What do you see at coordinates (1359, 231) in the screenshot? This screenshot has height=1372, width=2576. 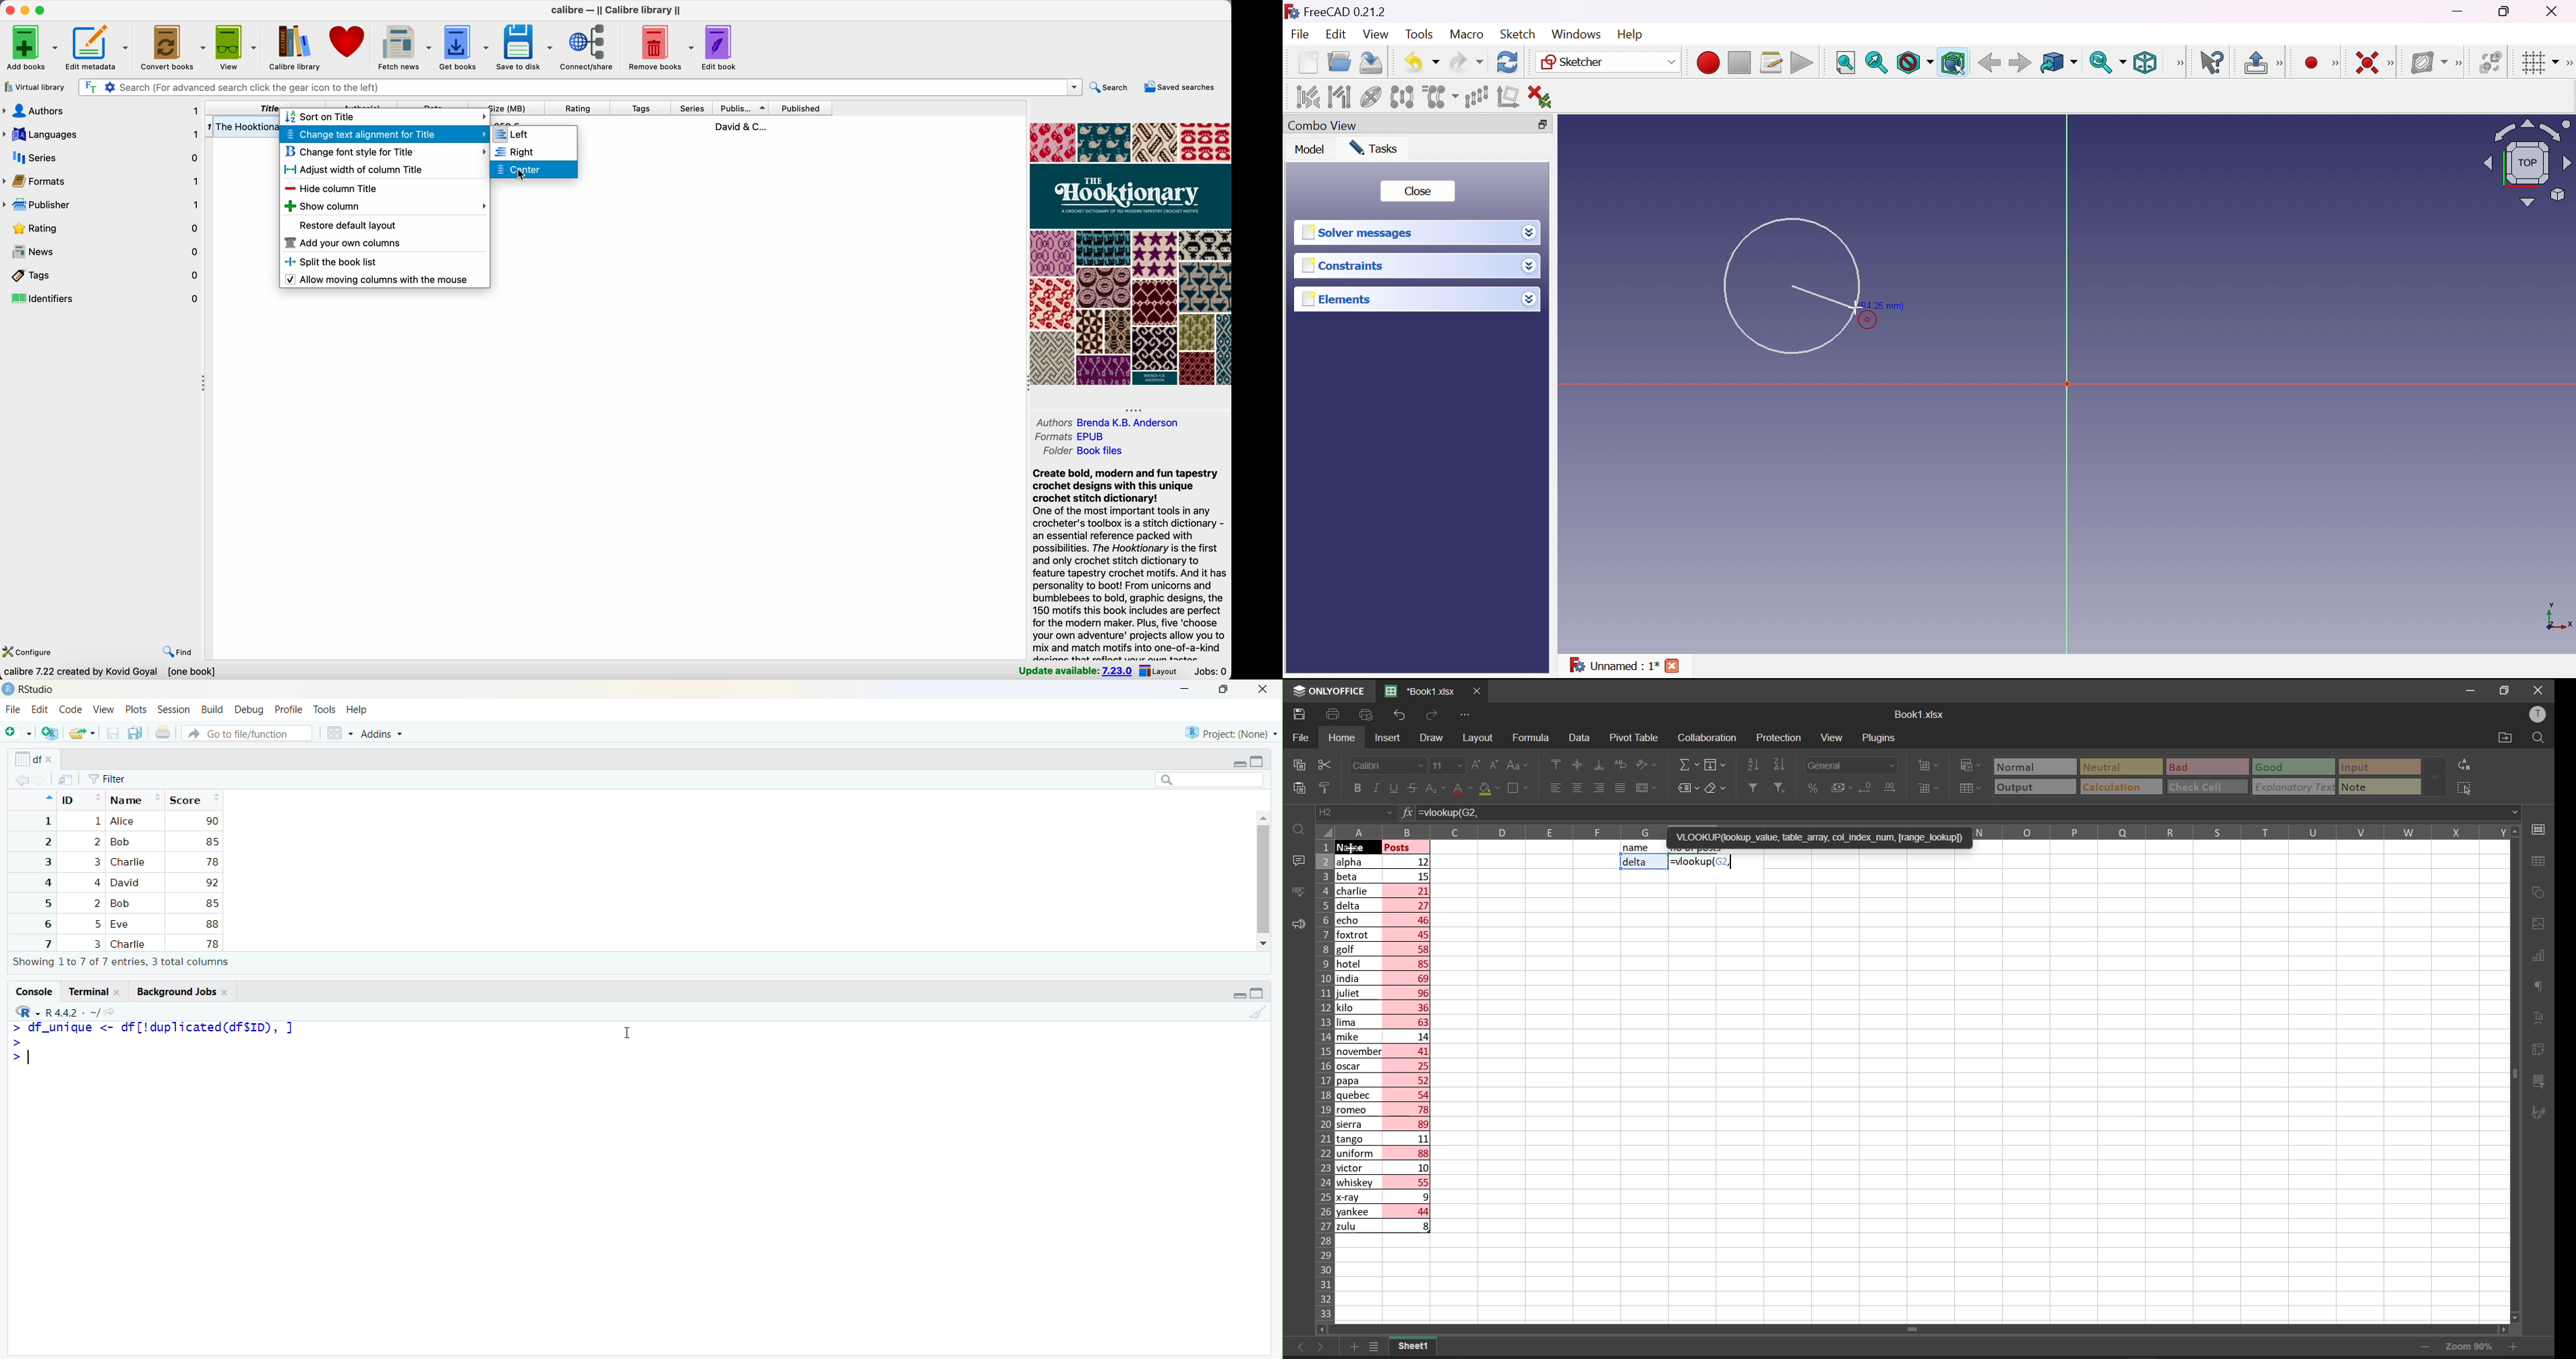 I see `Solver messages` at bounding box center [1359, 231].